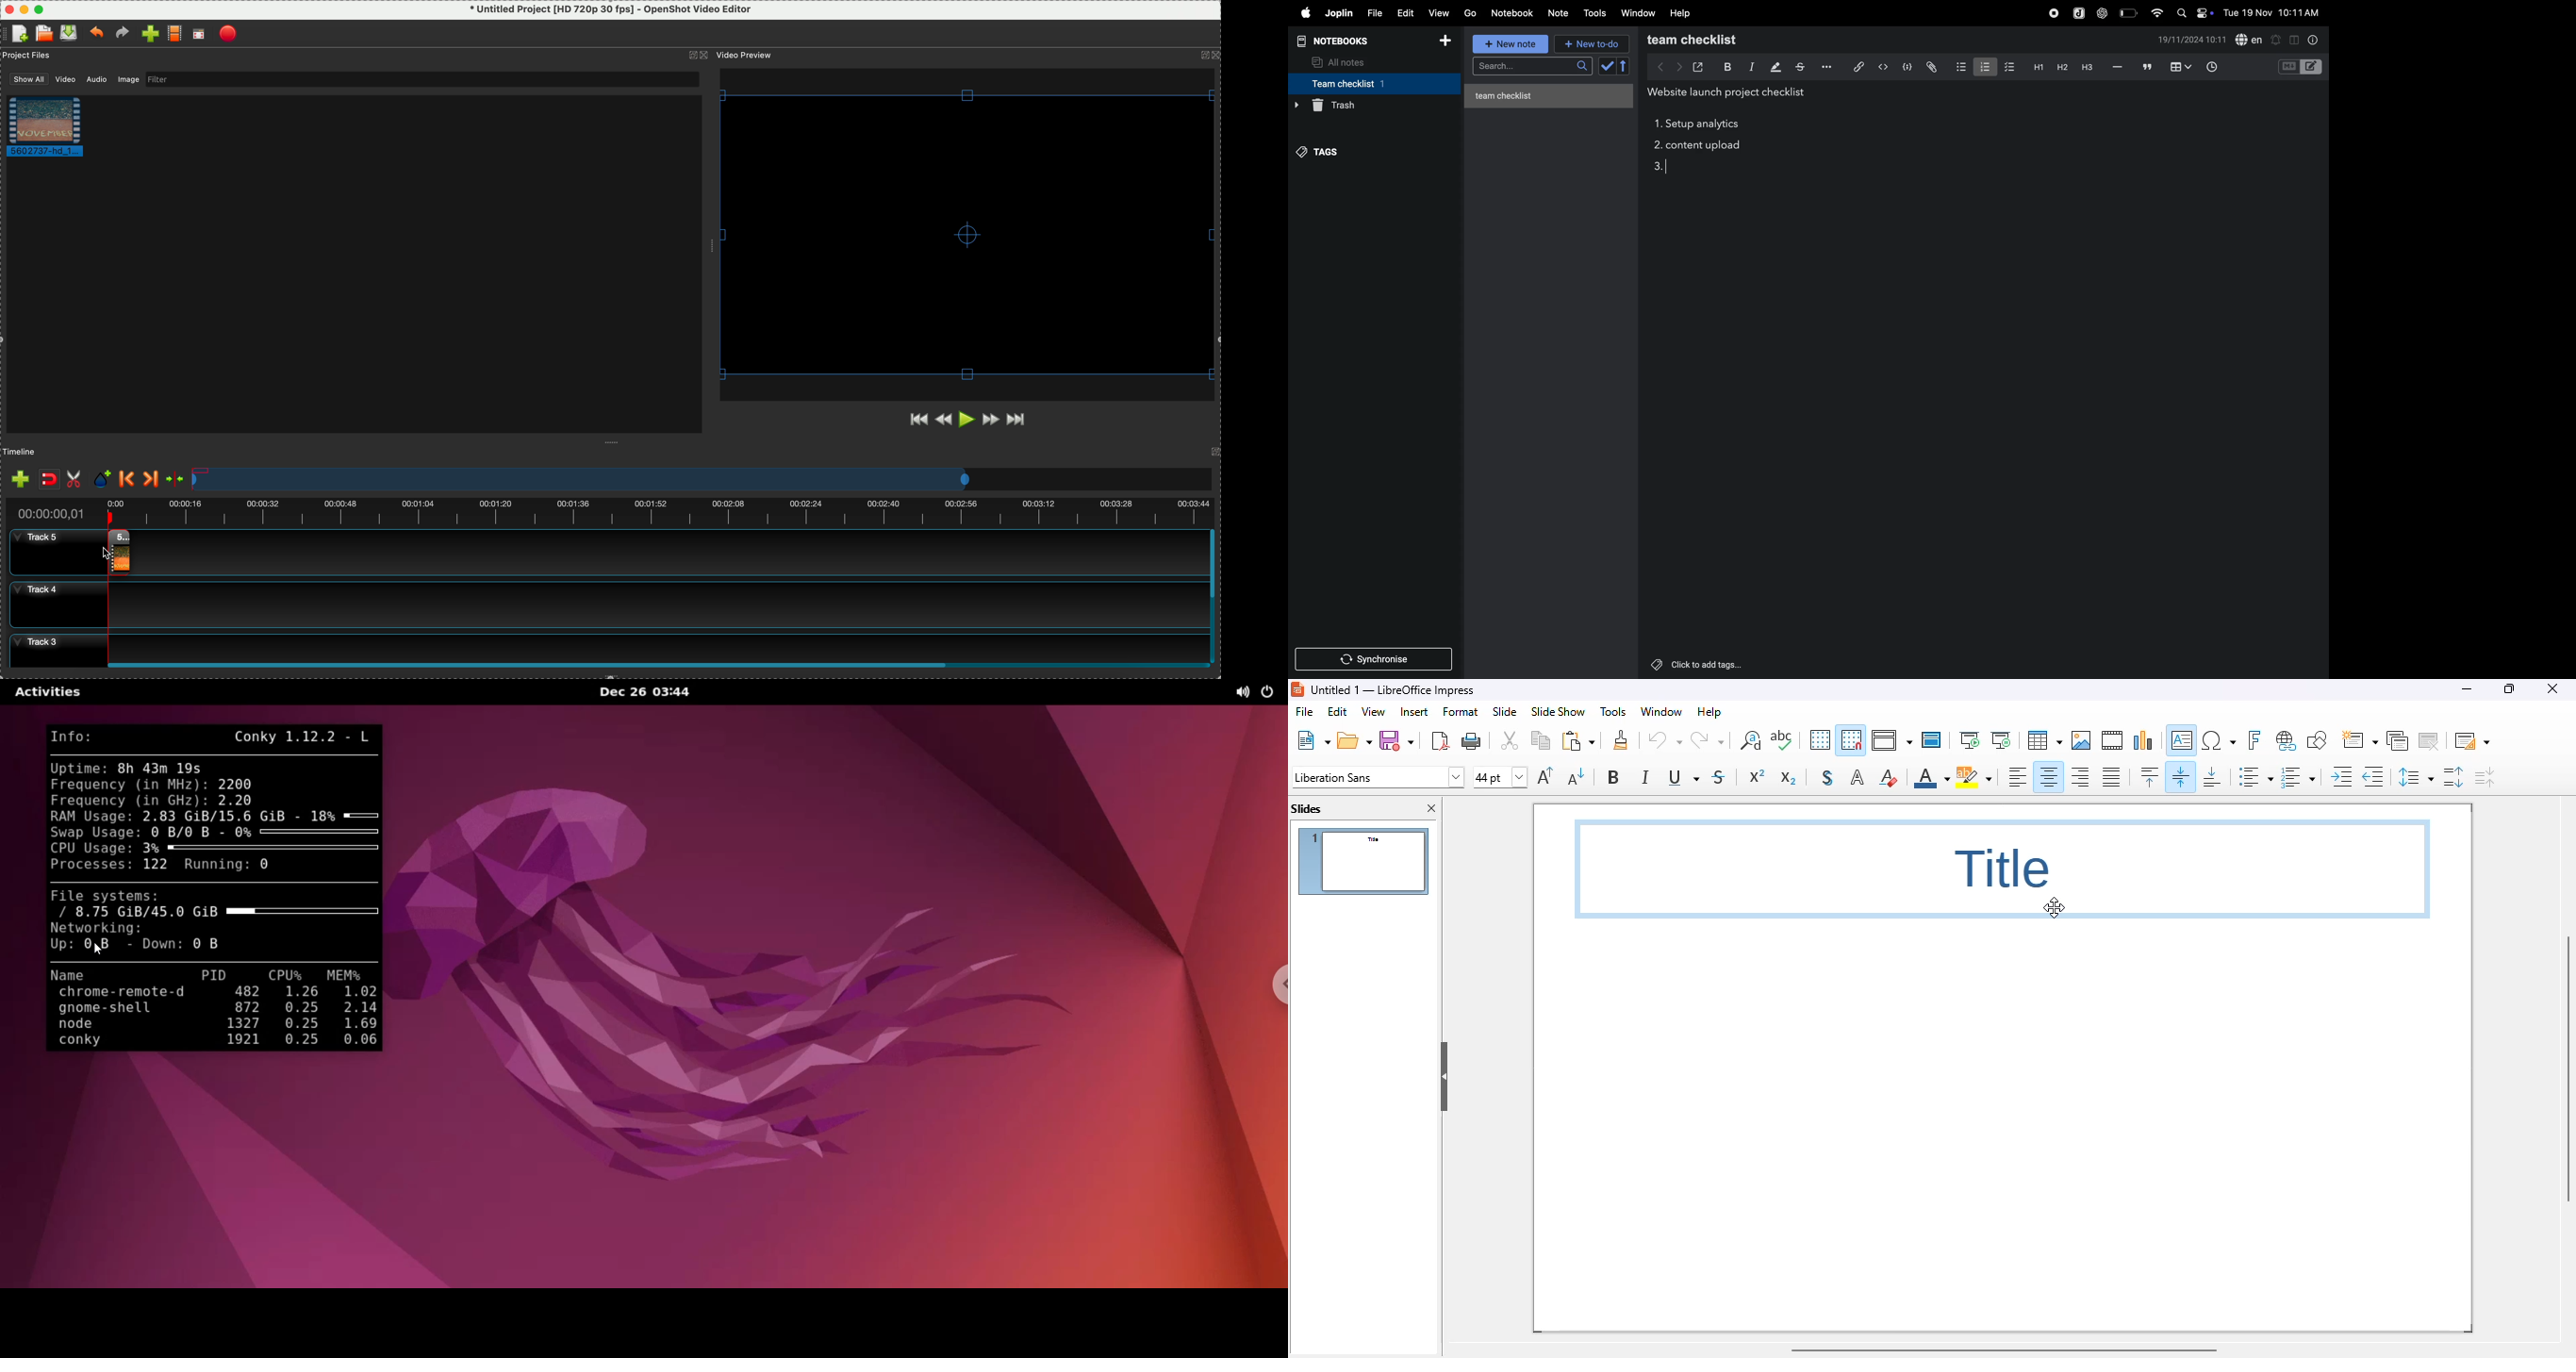 The height and width of the screenshot is (1372, 2576). Describe the element at coordinates (618, 444) in the screenshot. I see `Window Expanding` at that location.